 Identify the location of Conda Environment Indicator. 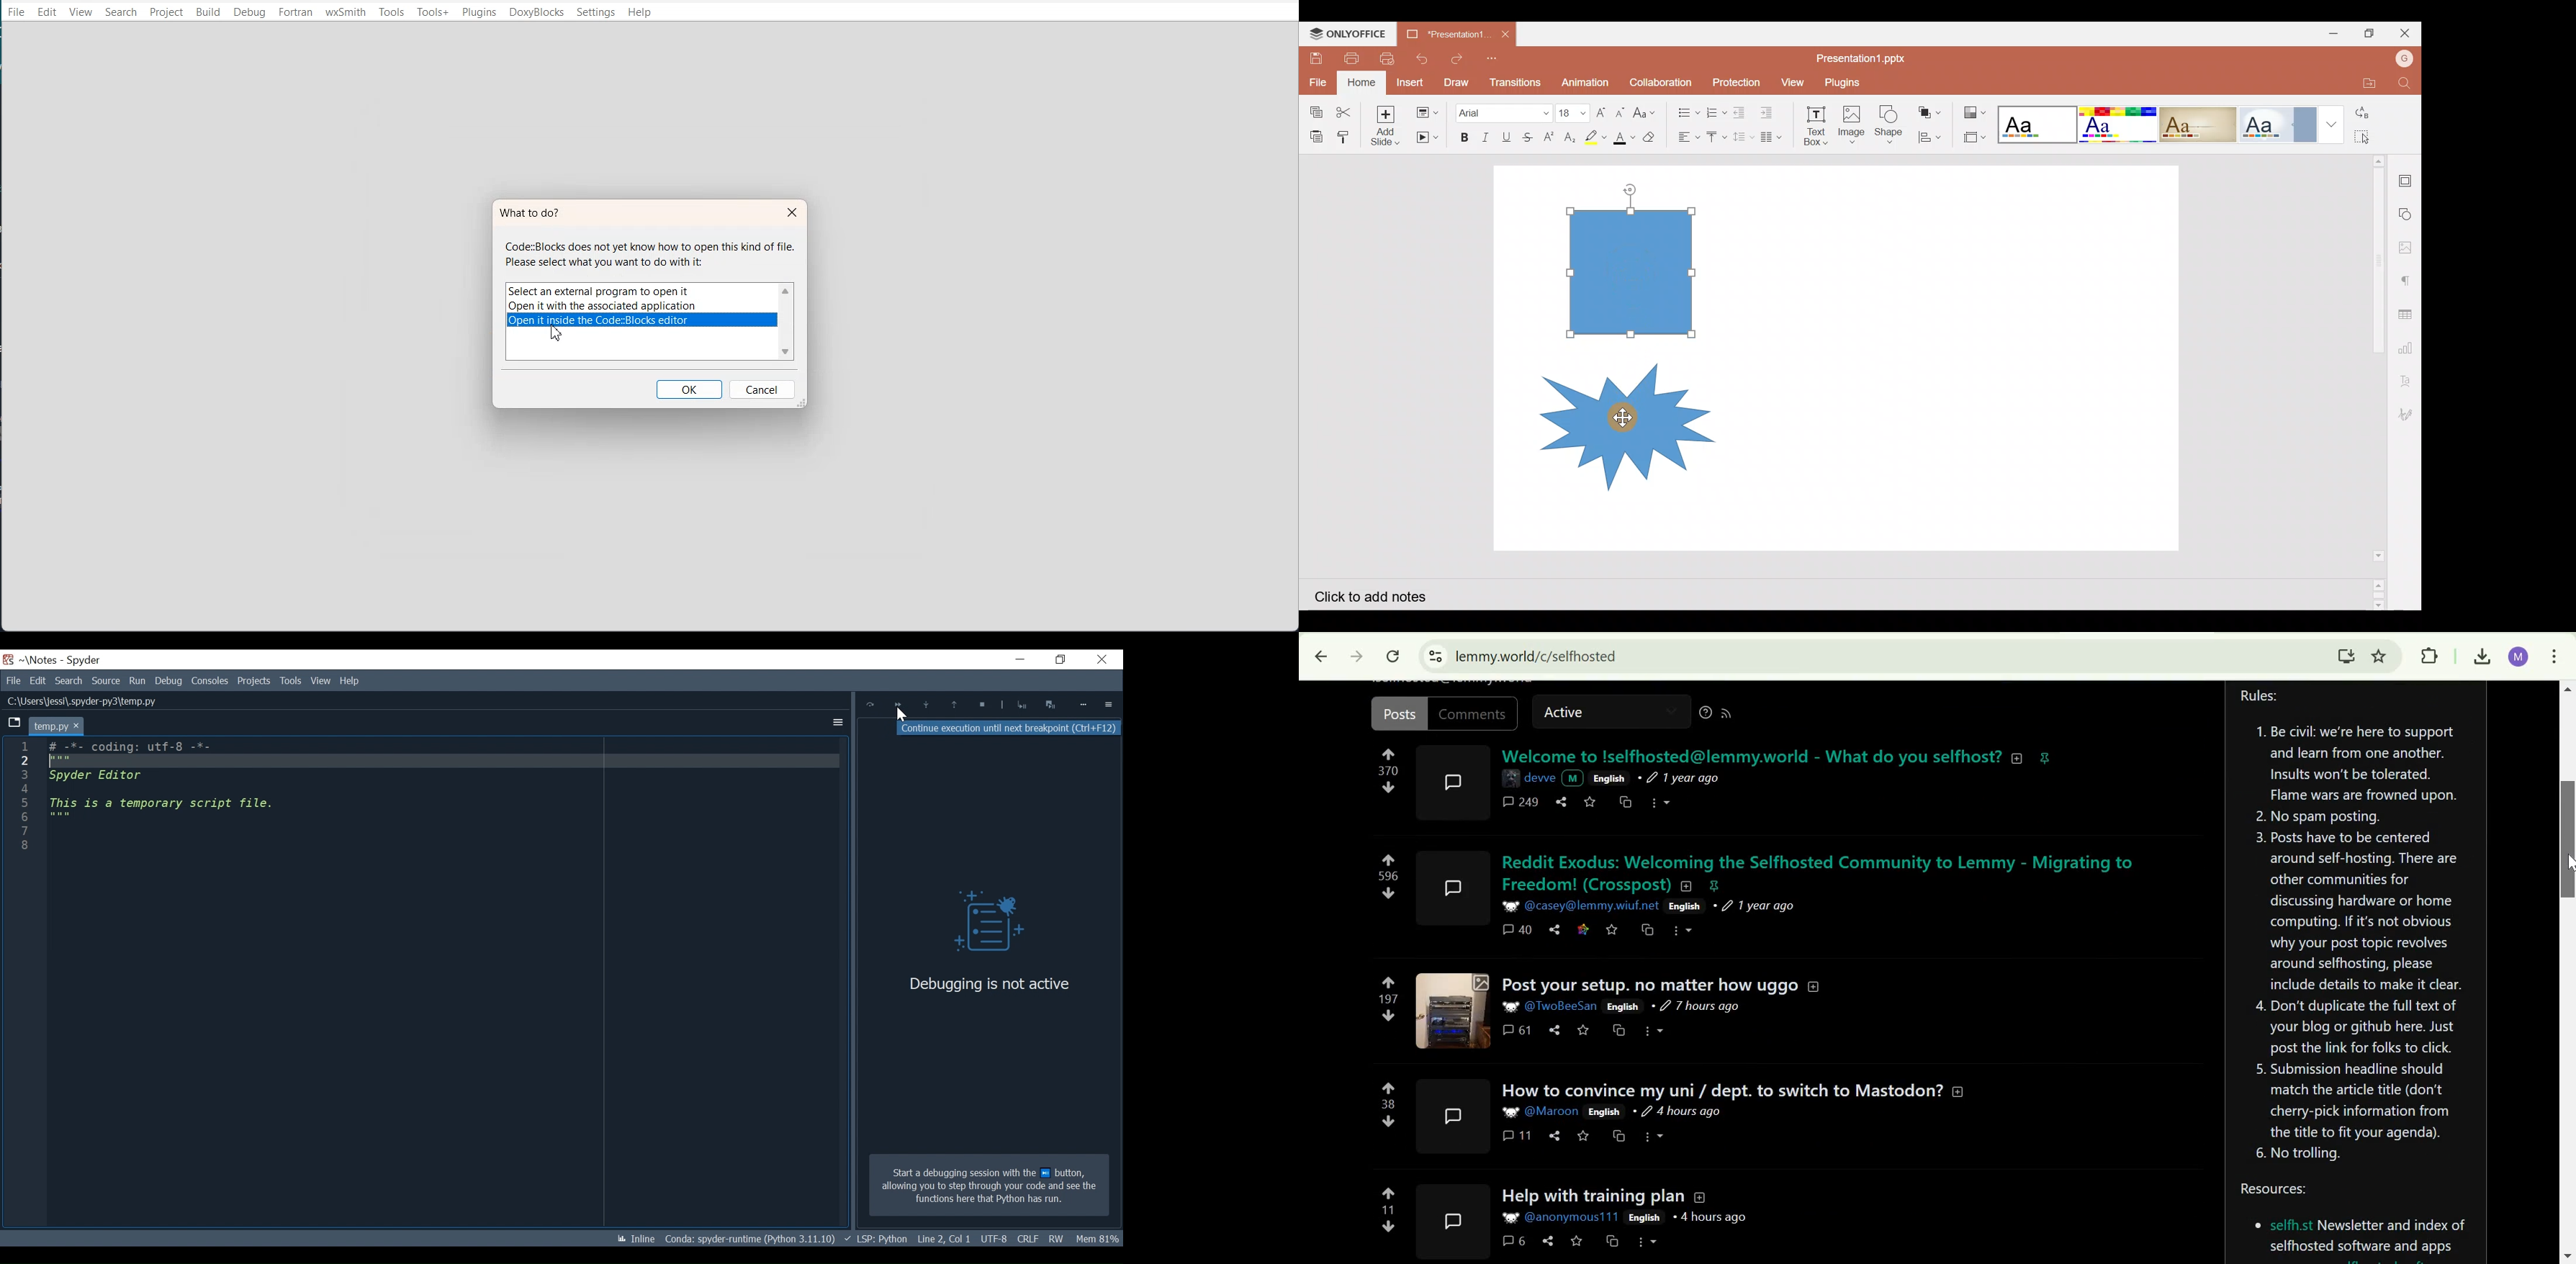
(749, 1238).